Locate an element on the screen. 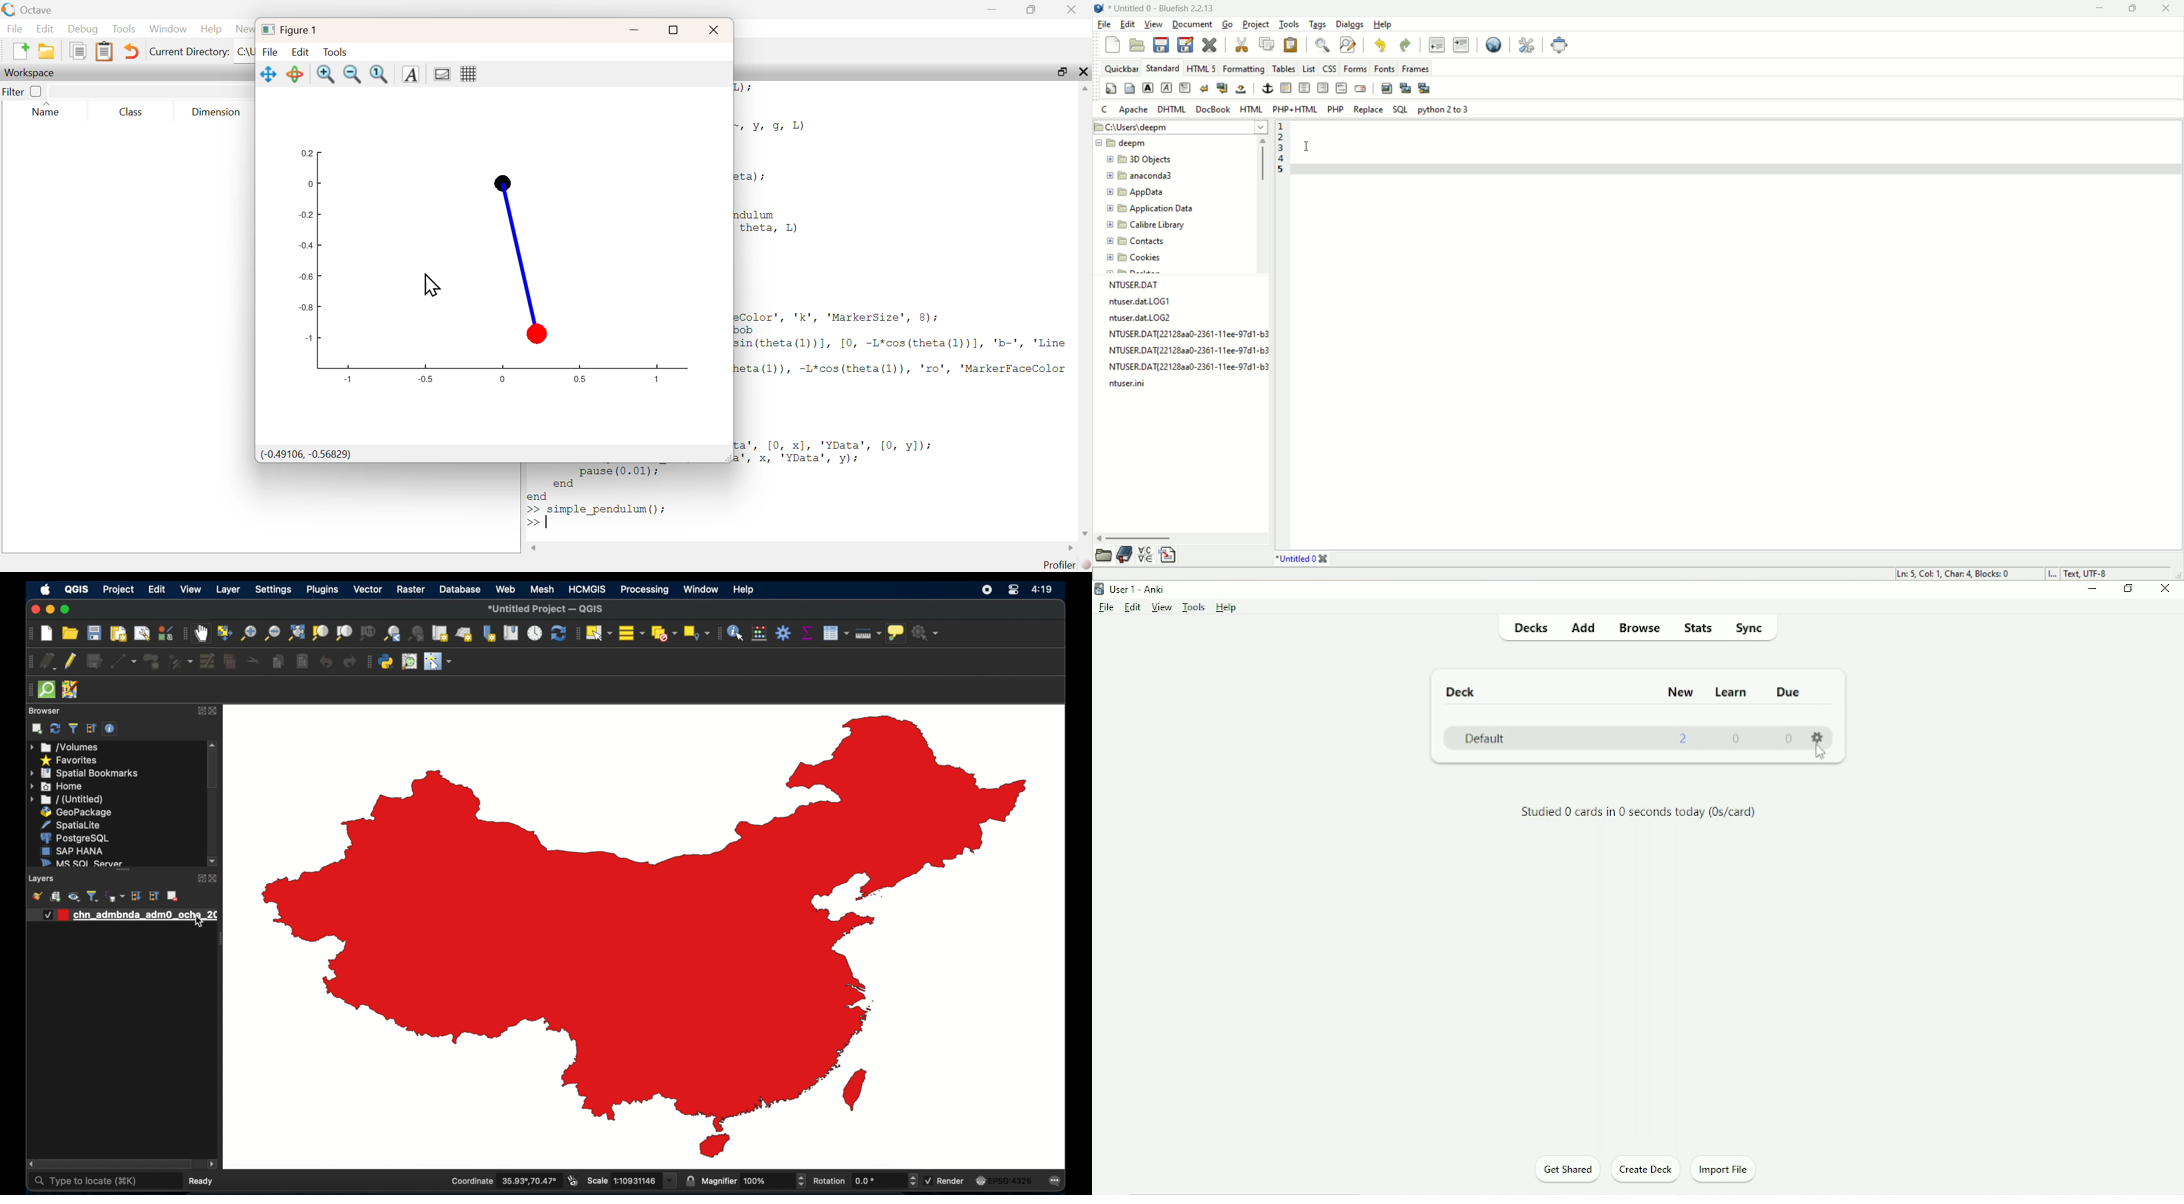  emphasize is located at coordinates (1170, 87).